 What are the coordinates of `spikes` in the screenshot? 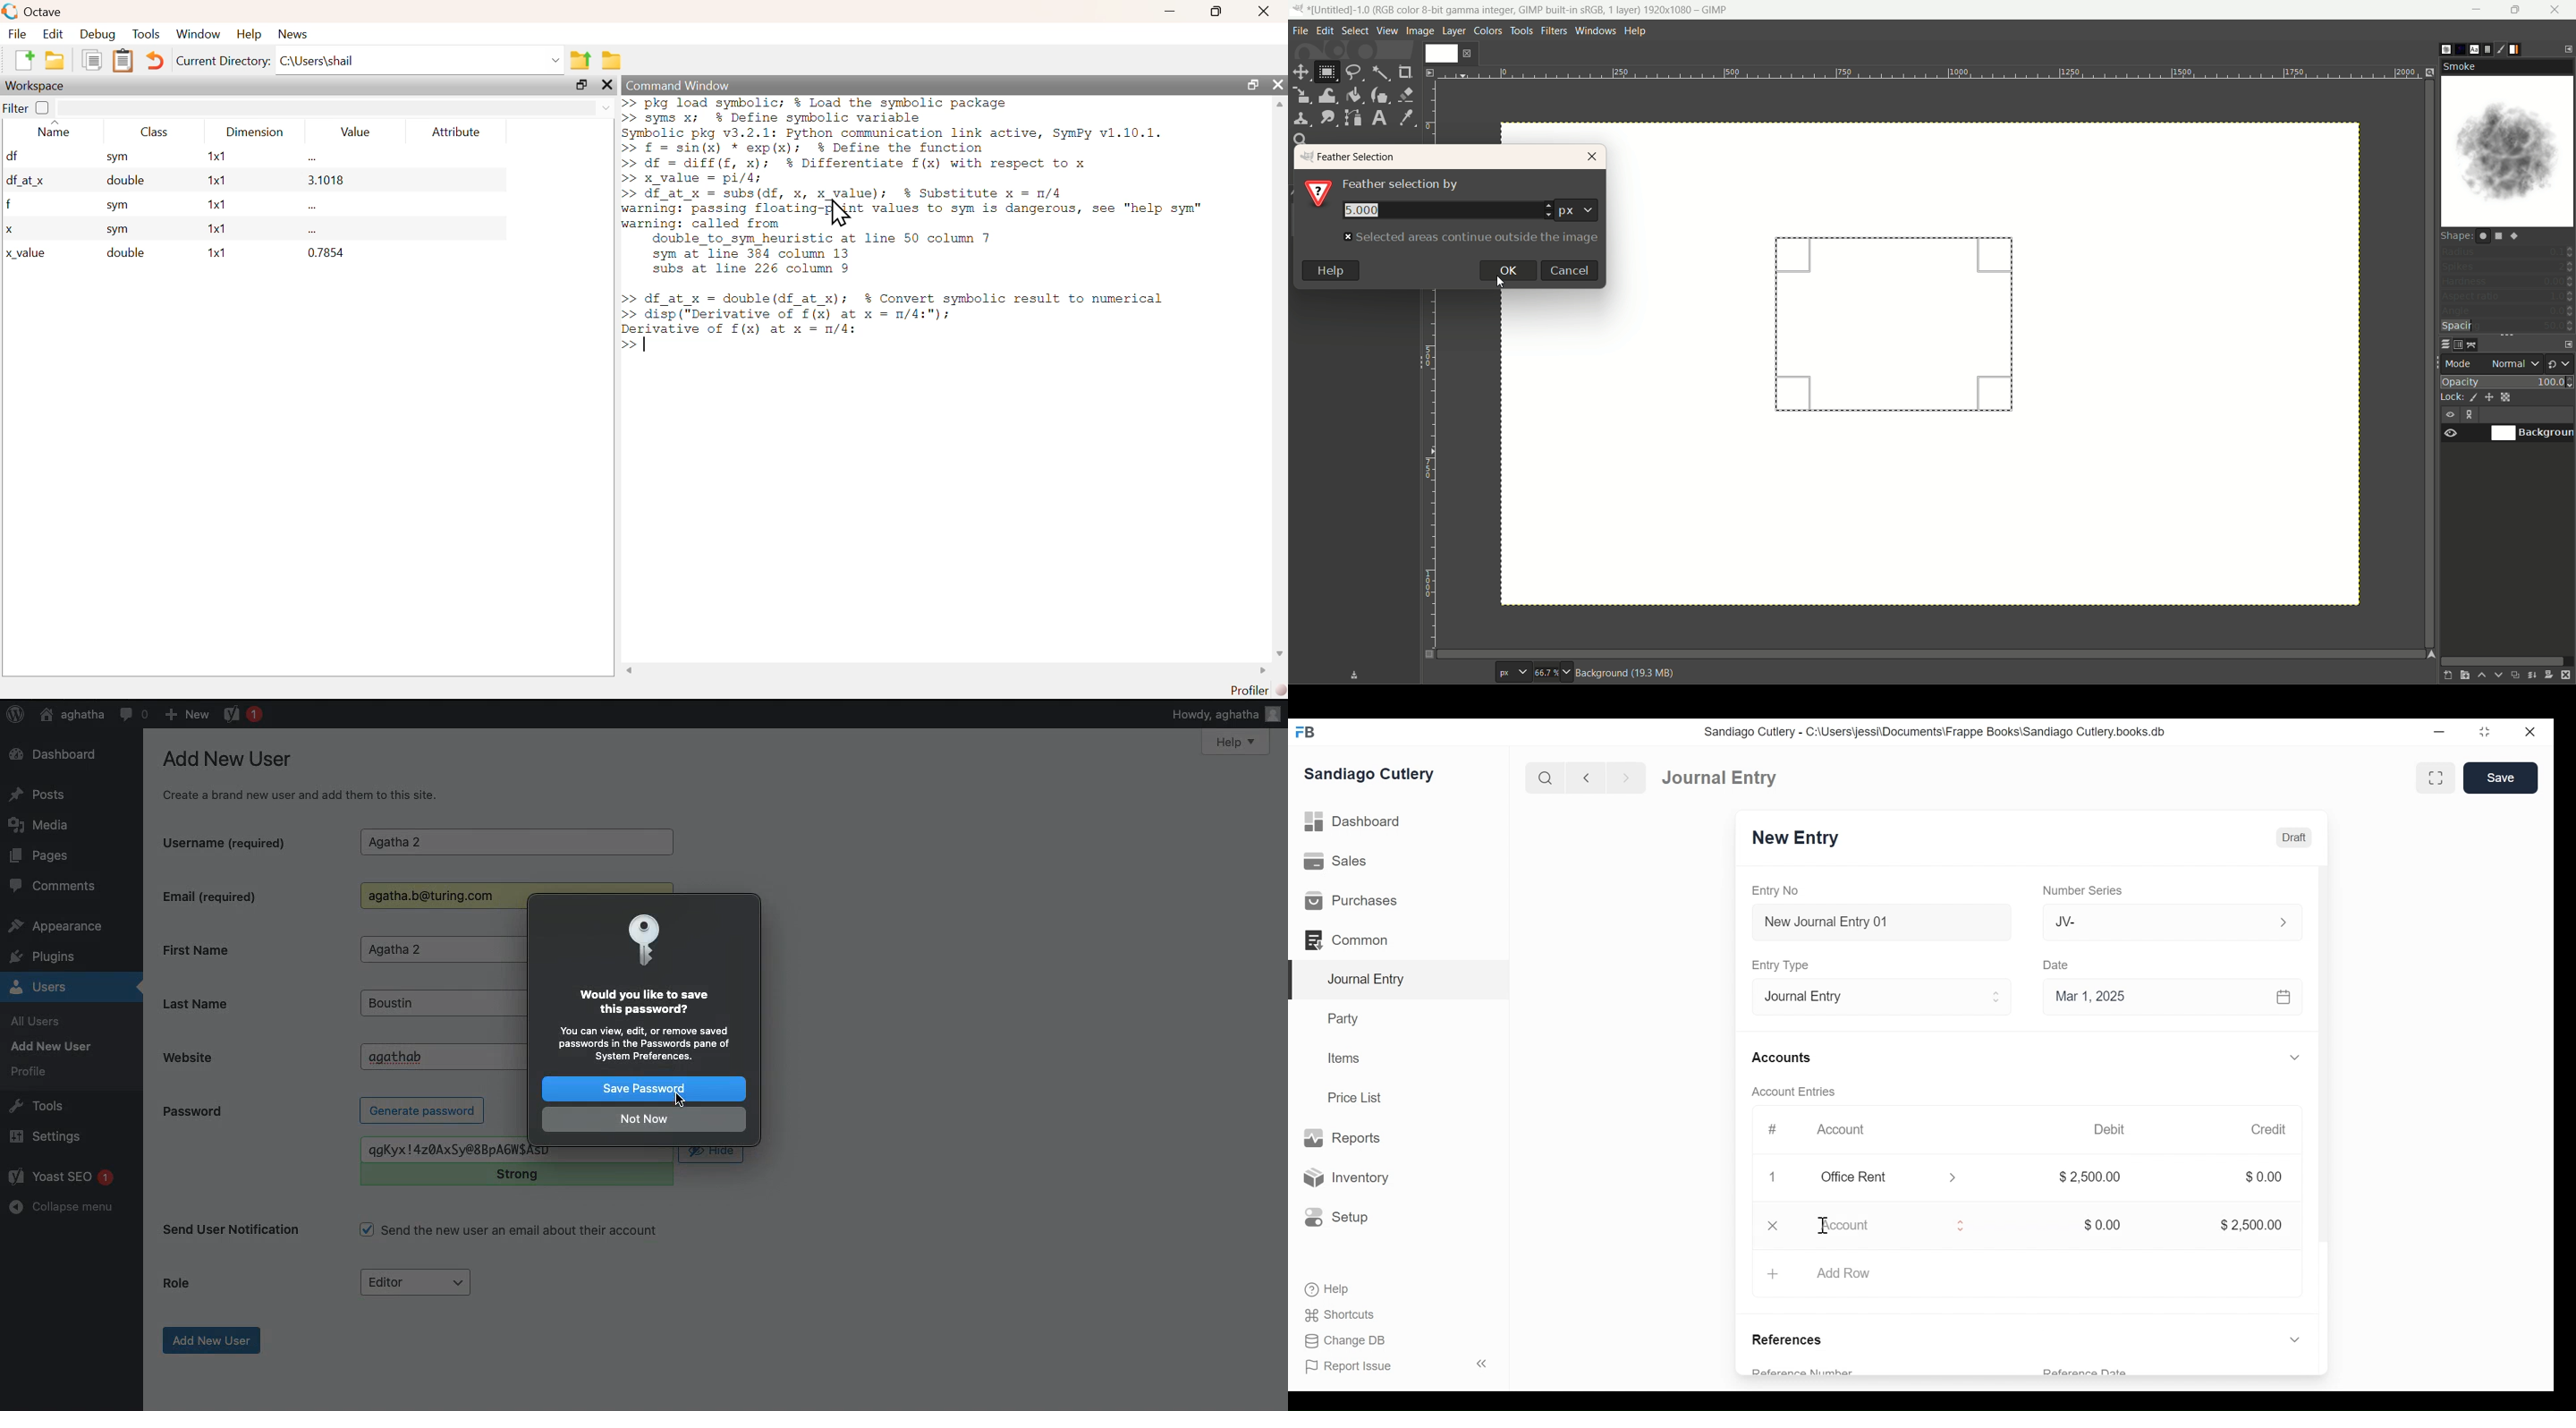 It's located at (2507, 268).